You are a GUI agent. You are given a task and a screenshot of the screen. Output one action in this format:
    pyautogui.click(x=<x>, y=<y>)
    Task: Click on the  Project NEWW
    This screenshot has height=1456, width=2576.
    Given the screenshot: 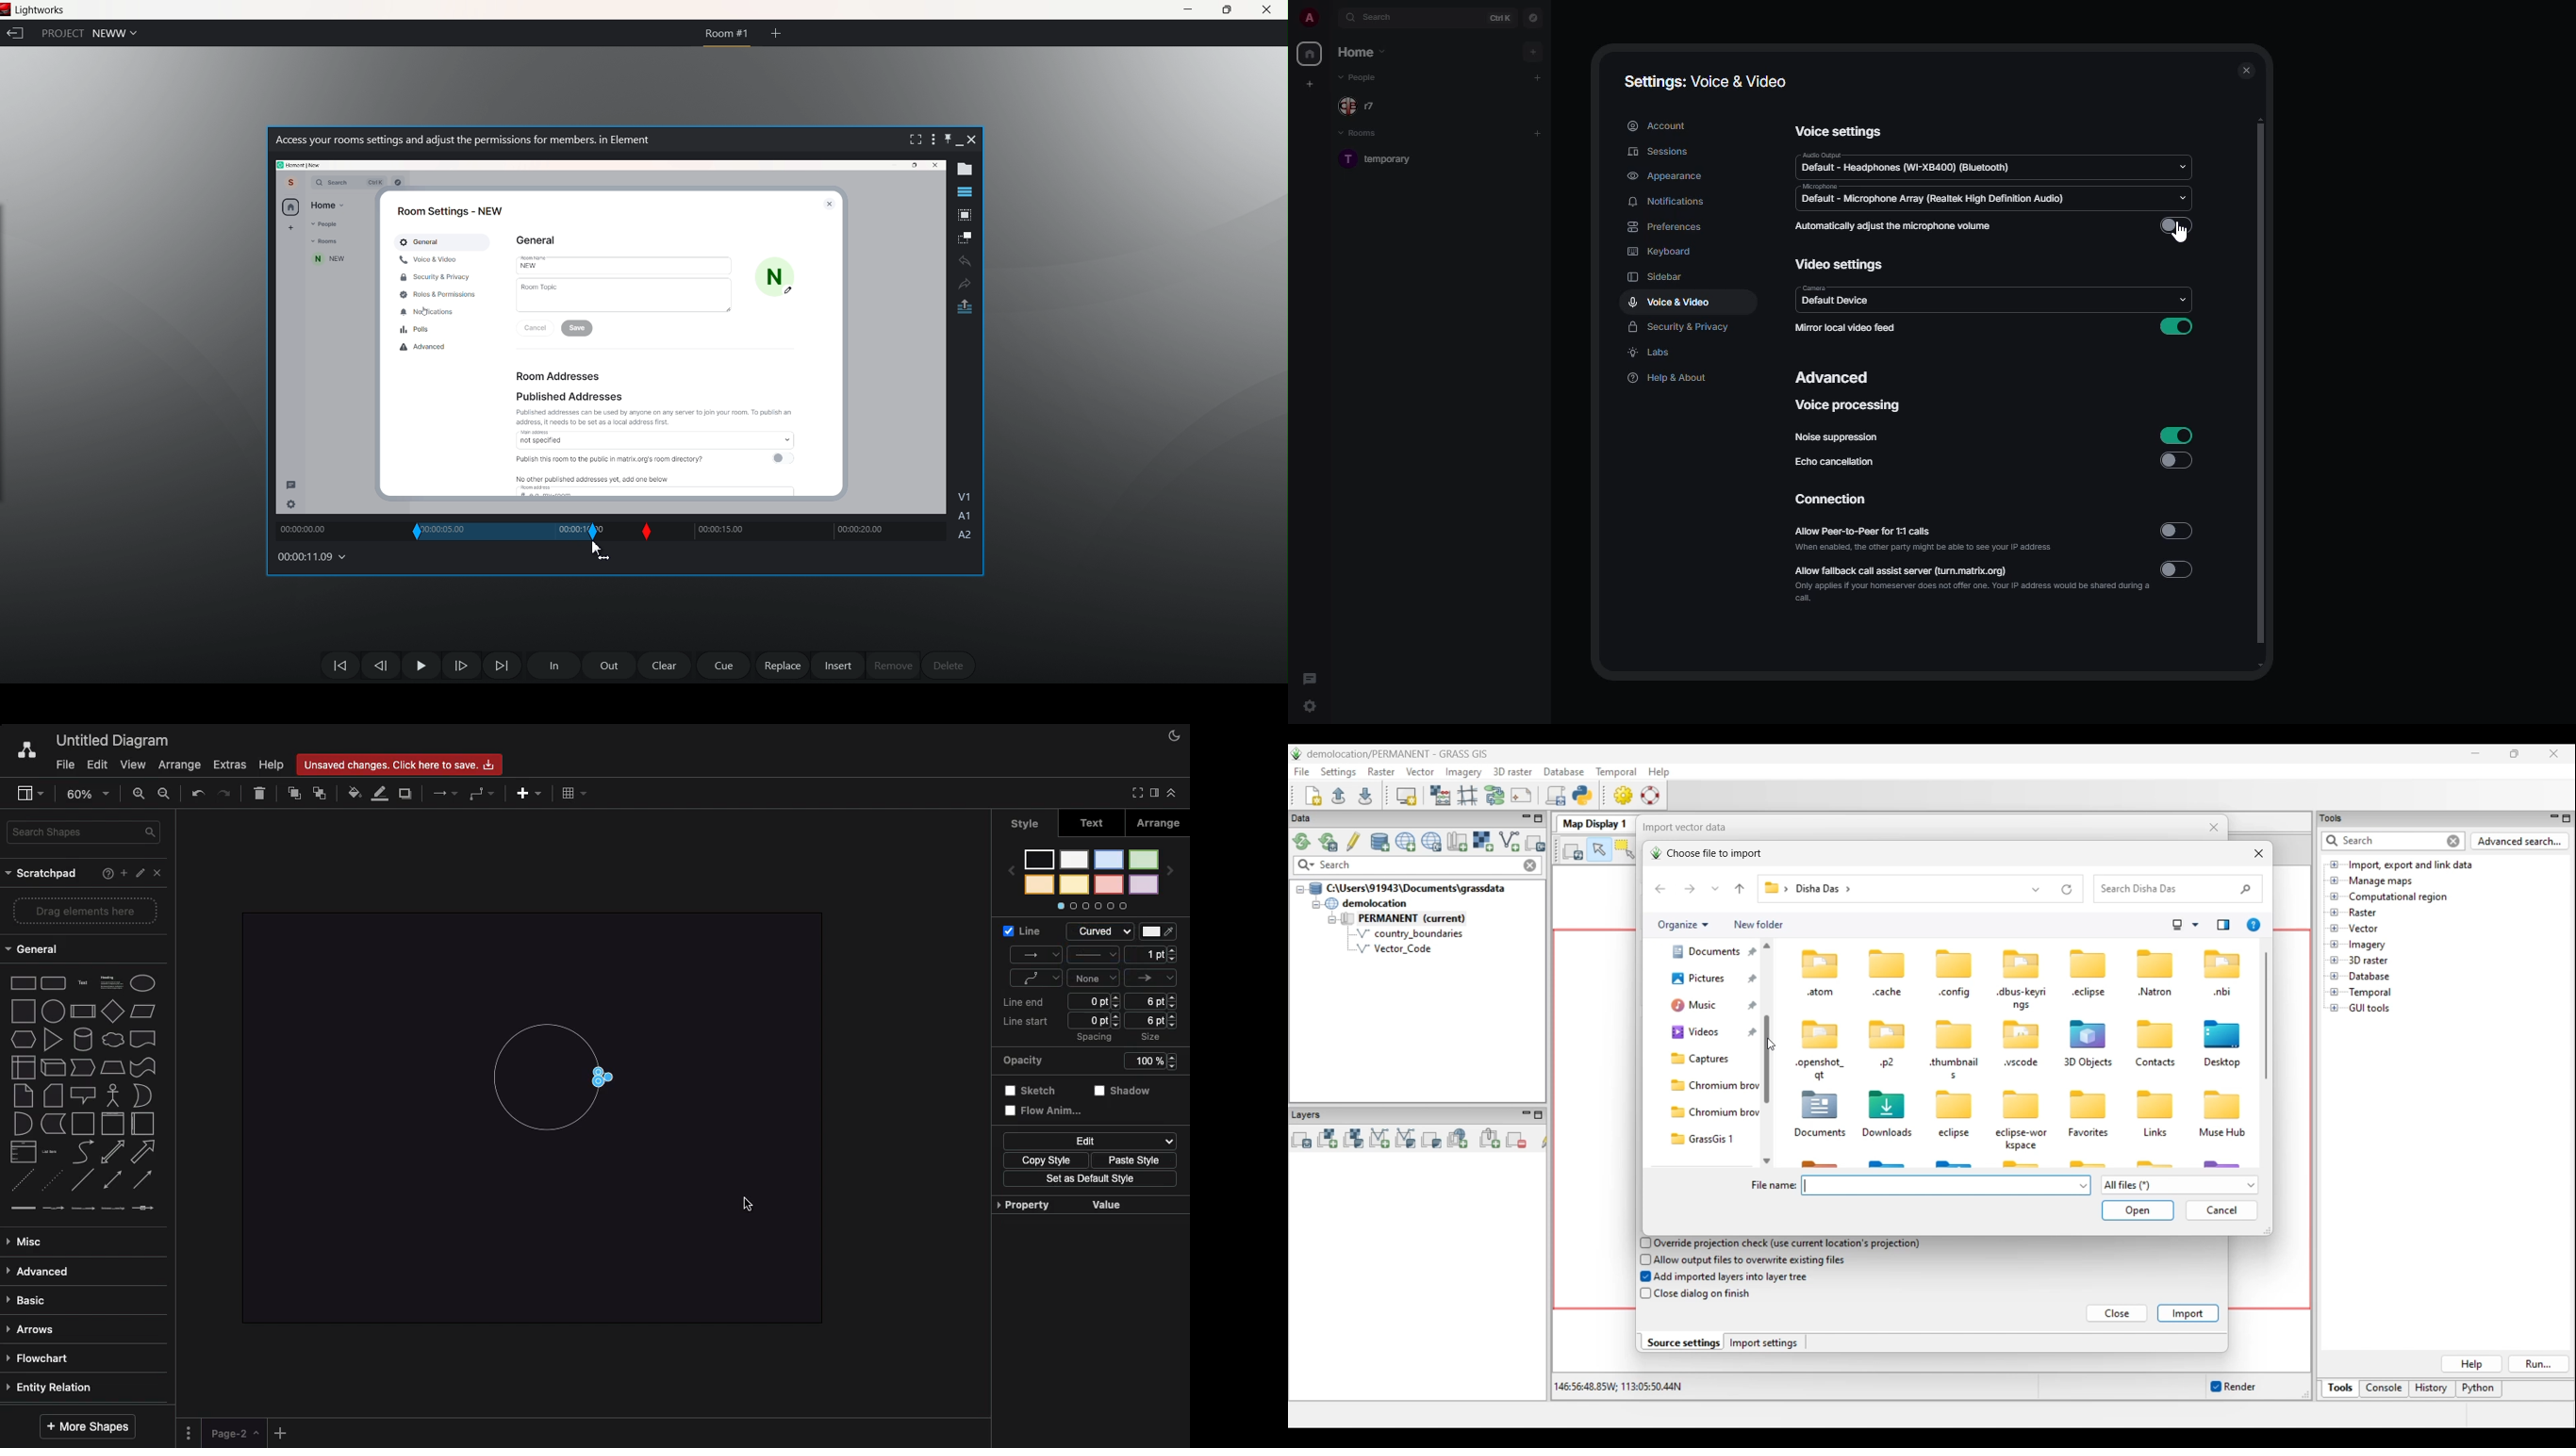 What is the action you would take?
    pyautogui.click(x=90, y=34)
    